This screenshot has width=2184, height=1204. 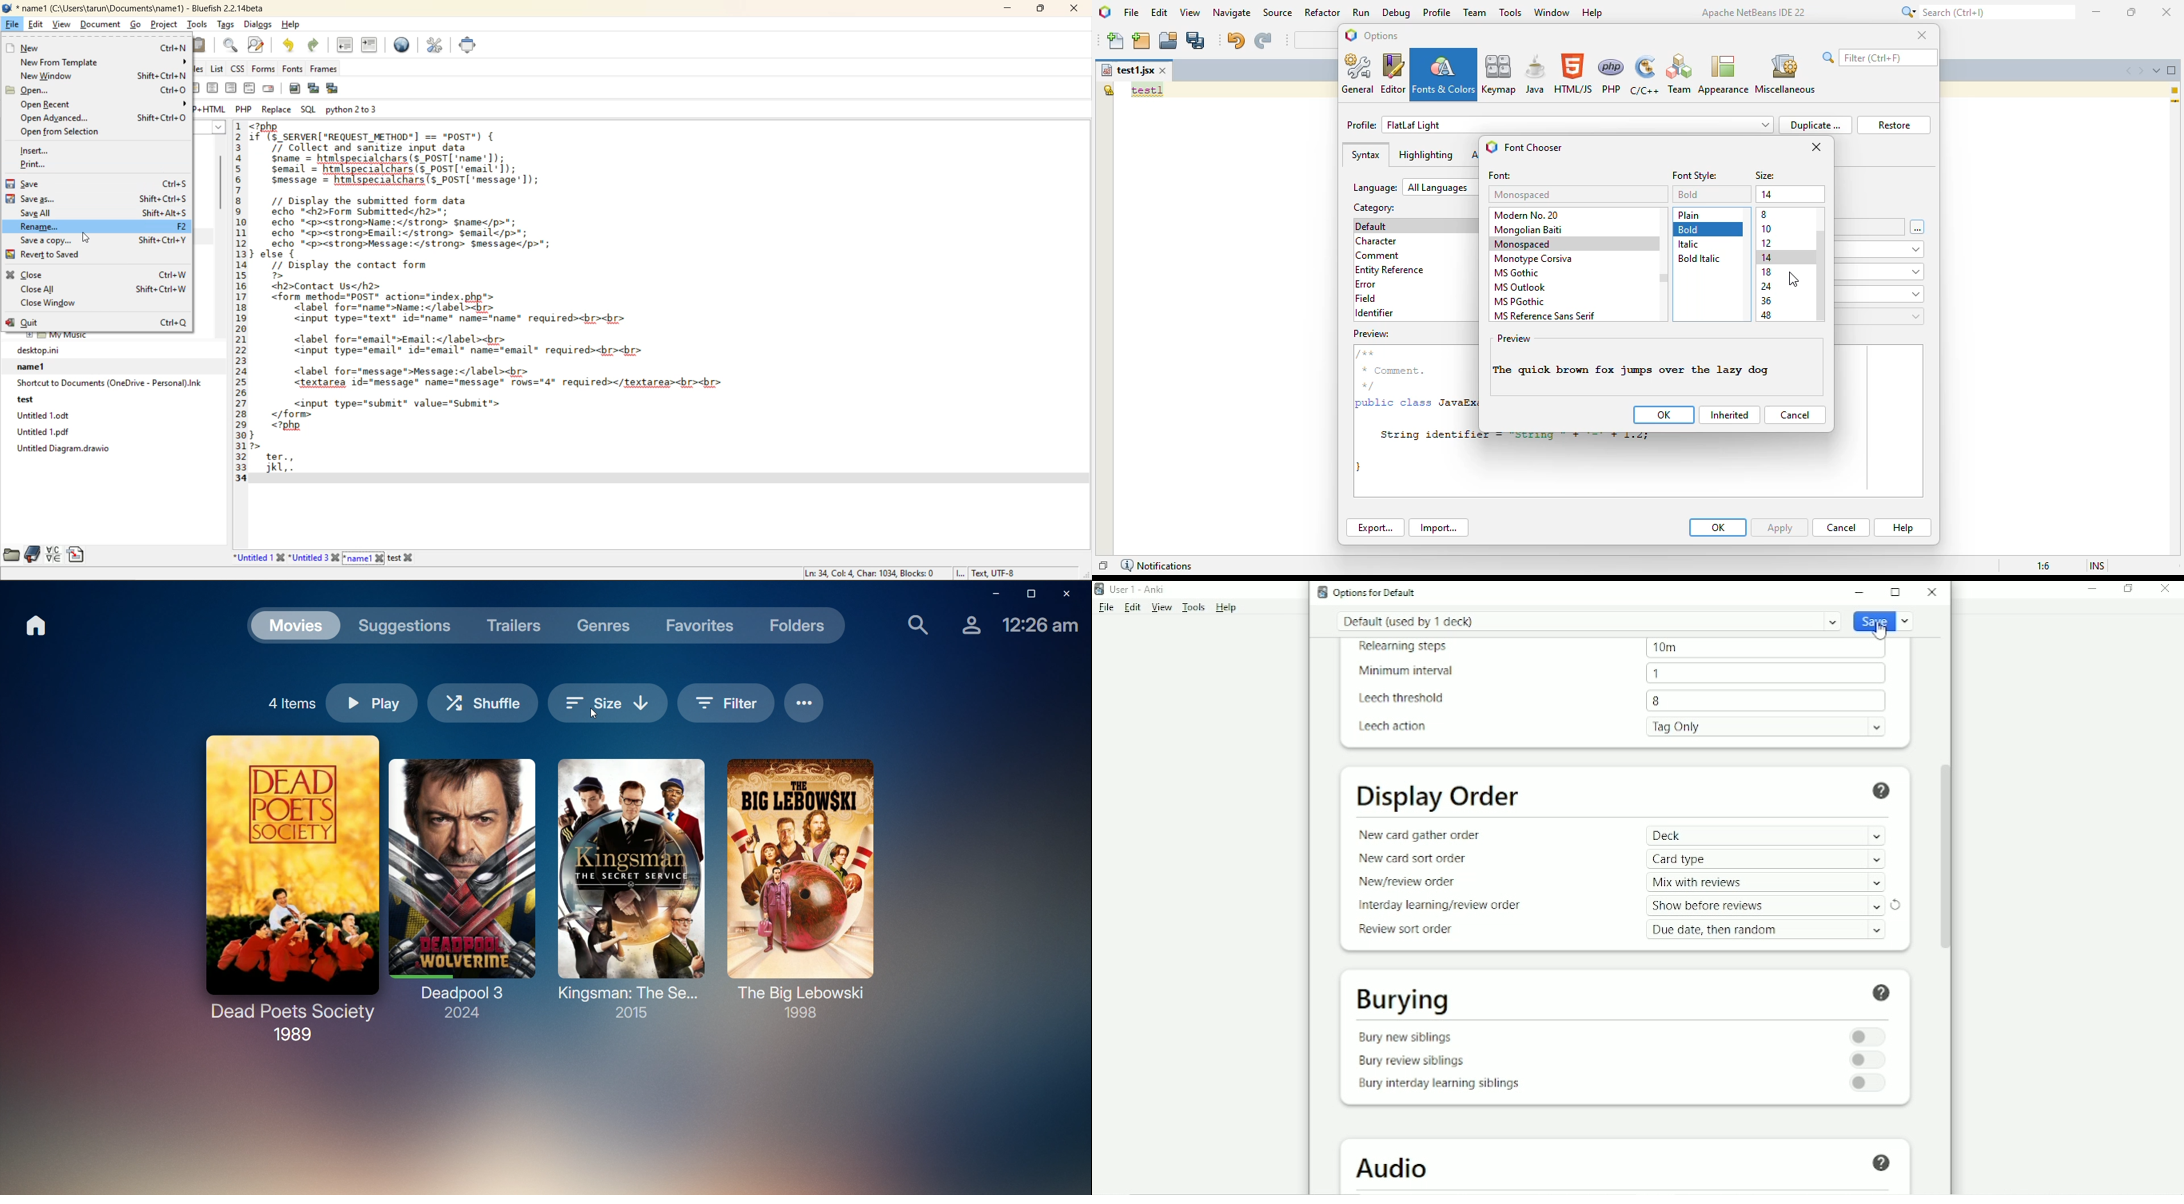 What do you see at coordinates (1405, 671) in the screenshot?
I see `Minimum interval` at bounding box center [1405, 671].